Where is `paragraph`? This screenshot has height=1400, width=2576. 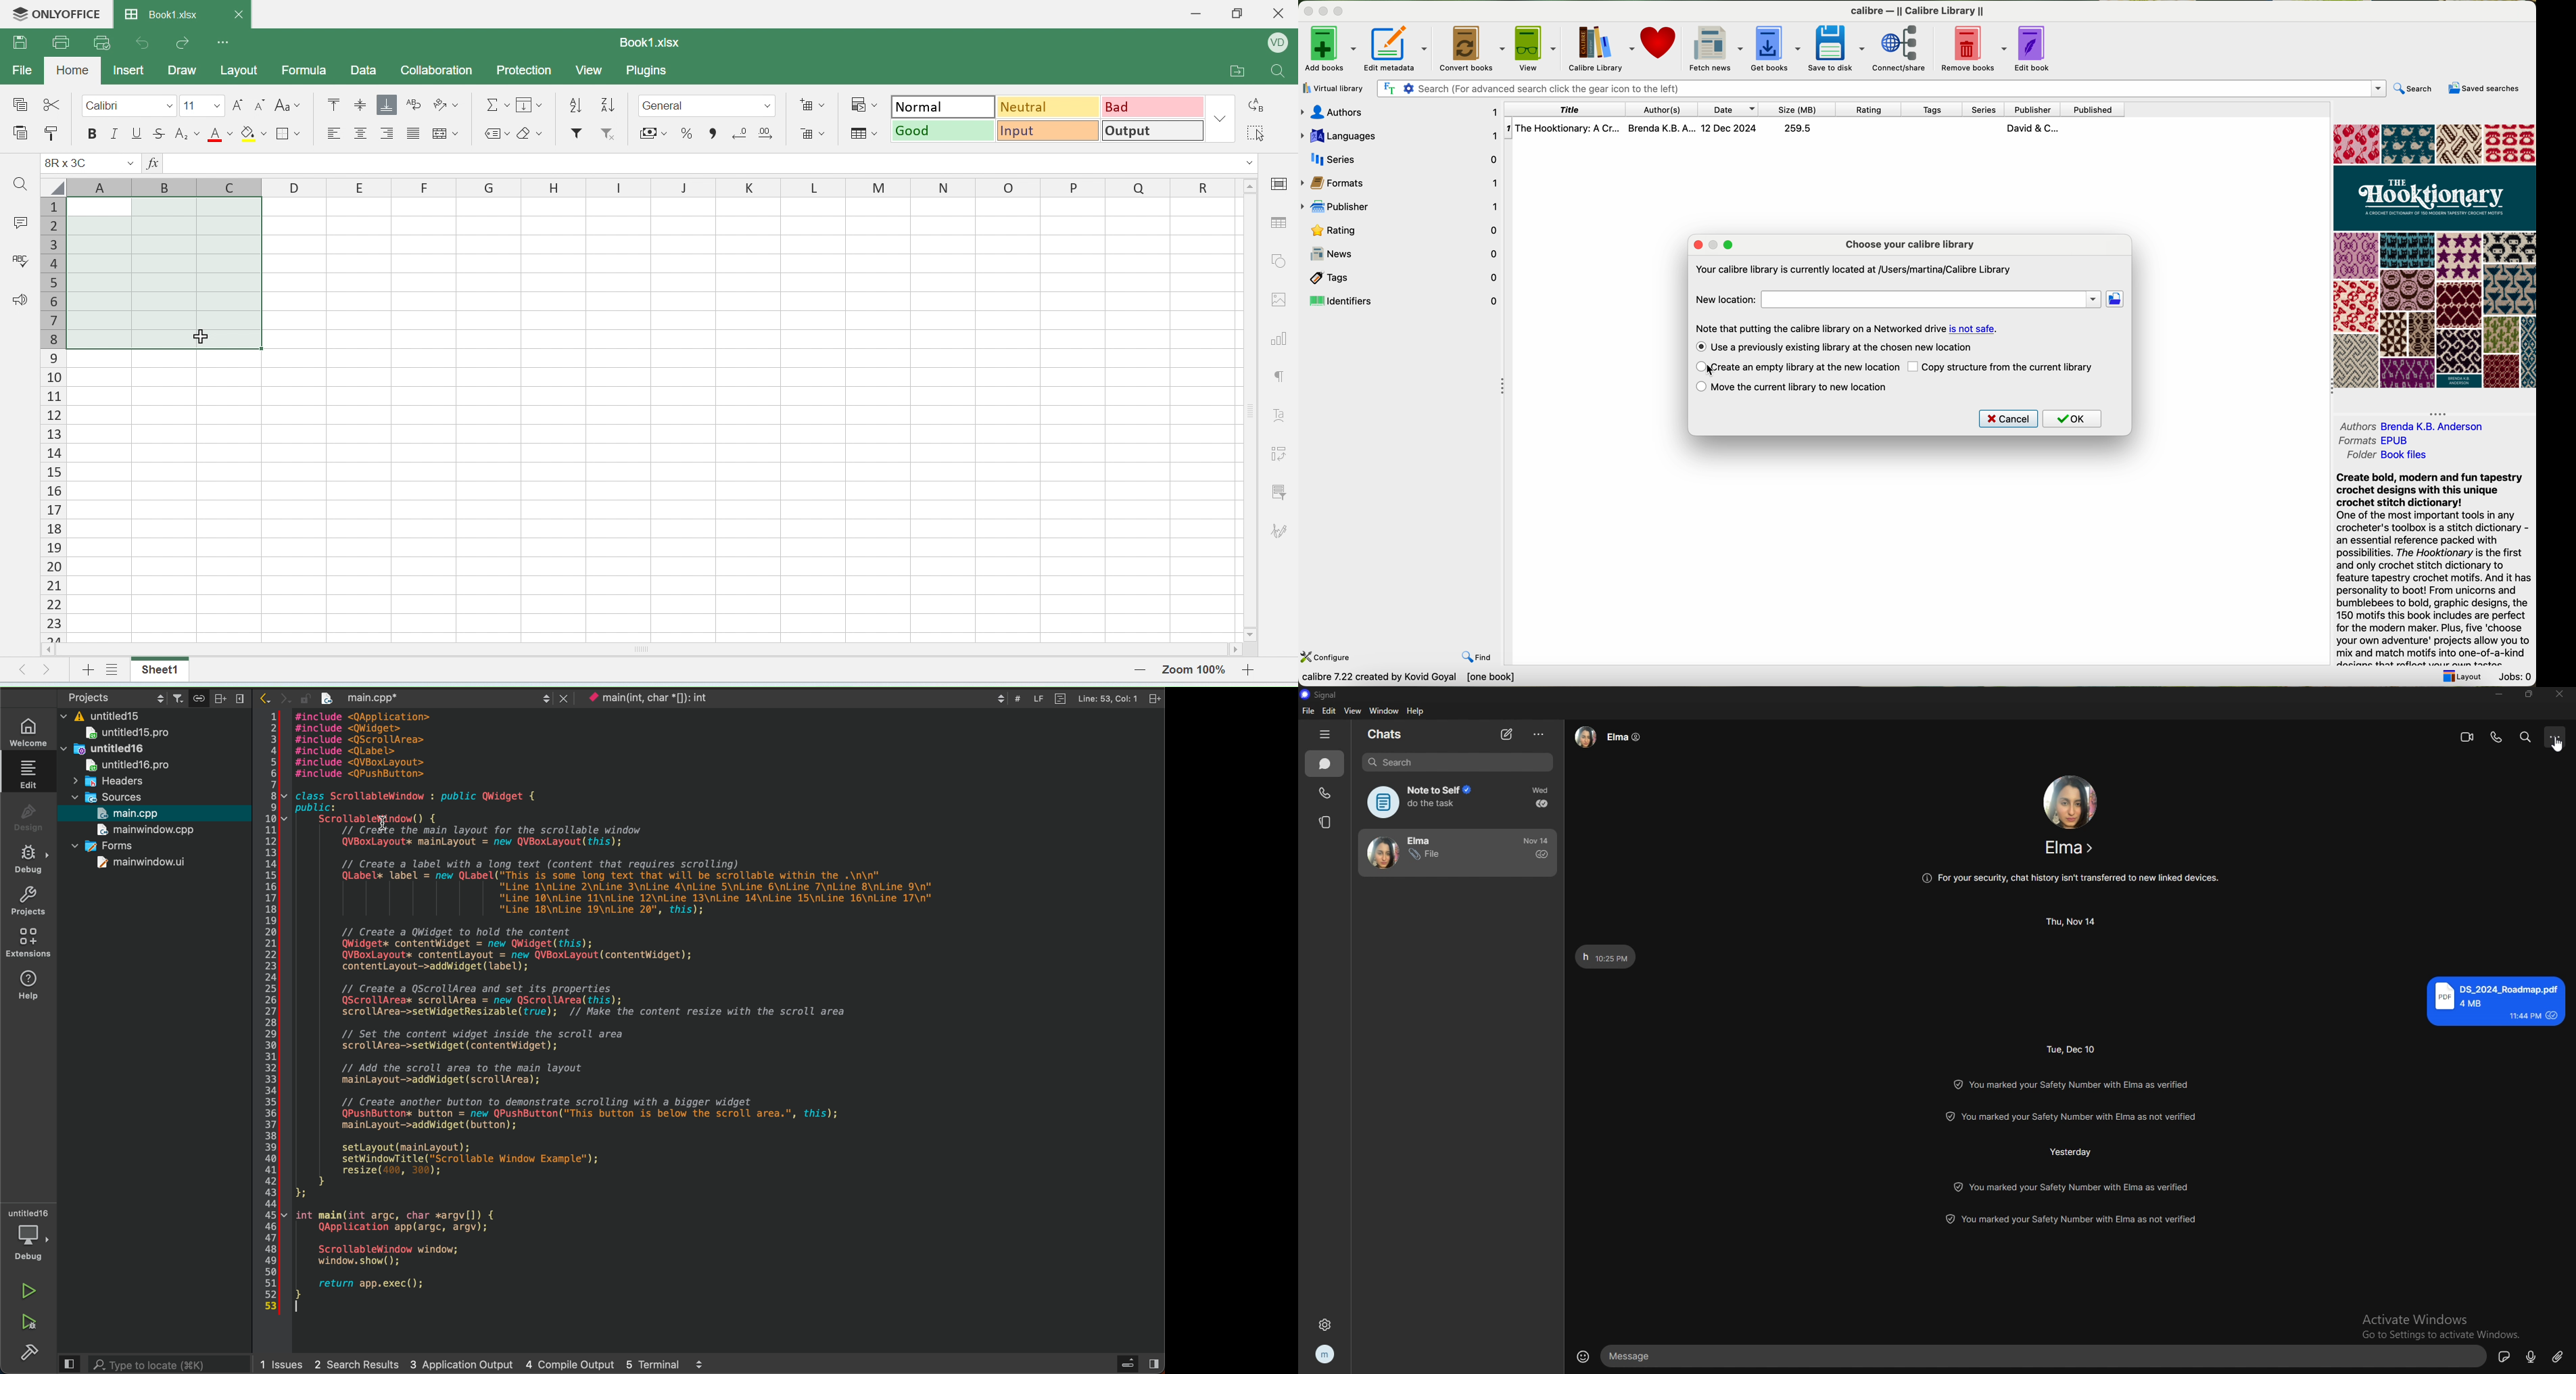
paragraph is located at coordinates (1281, 375).